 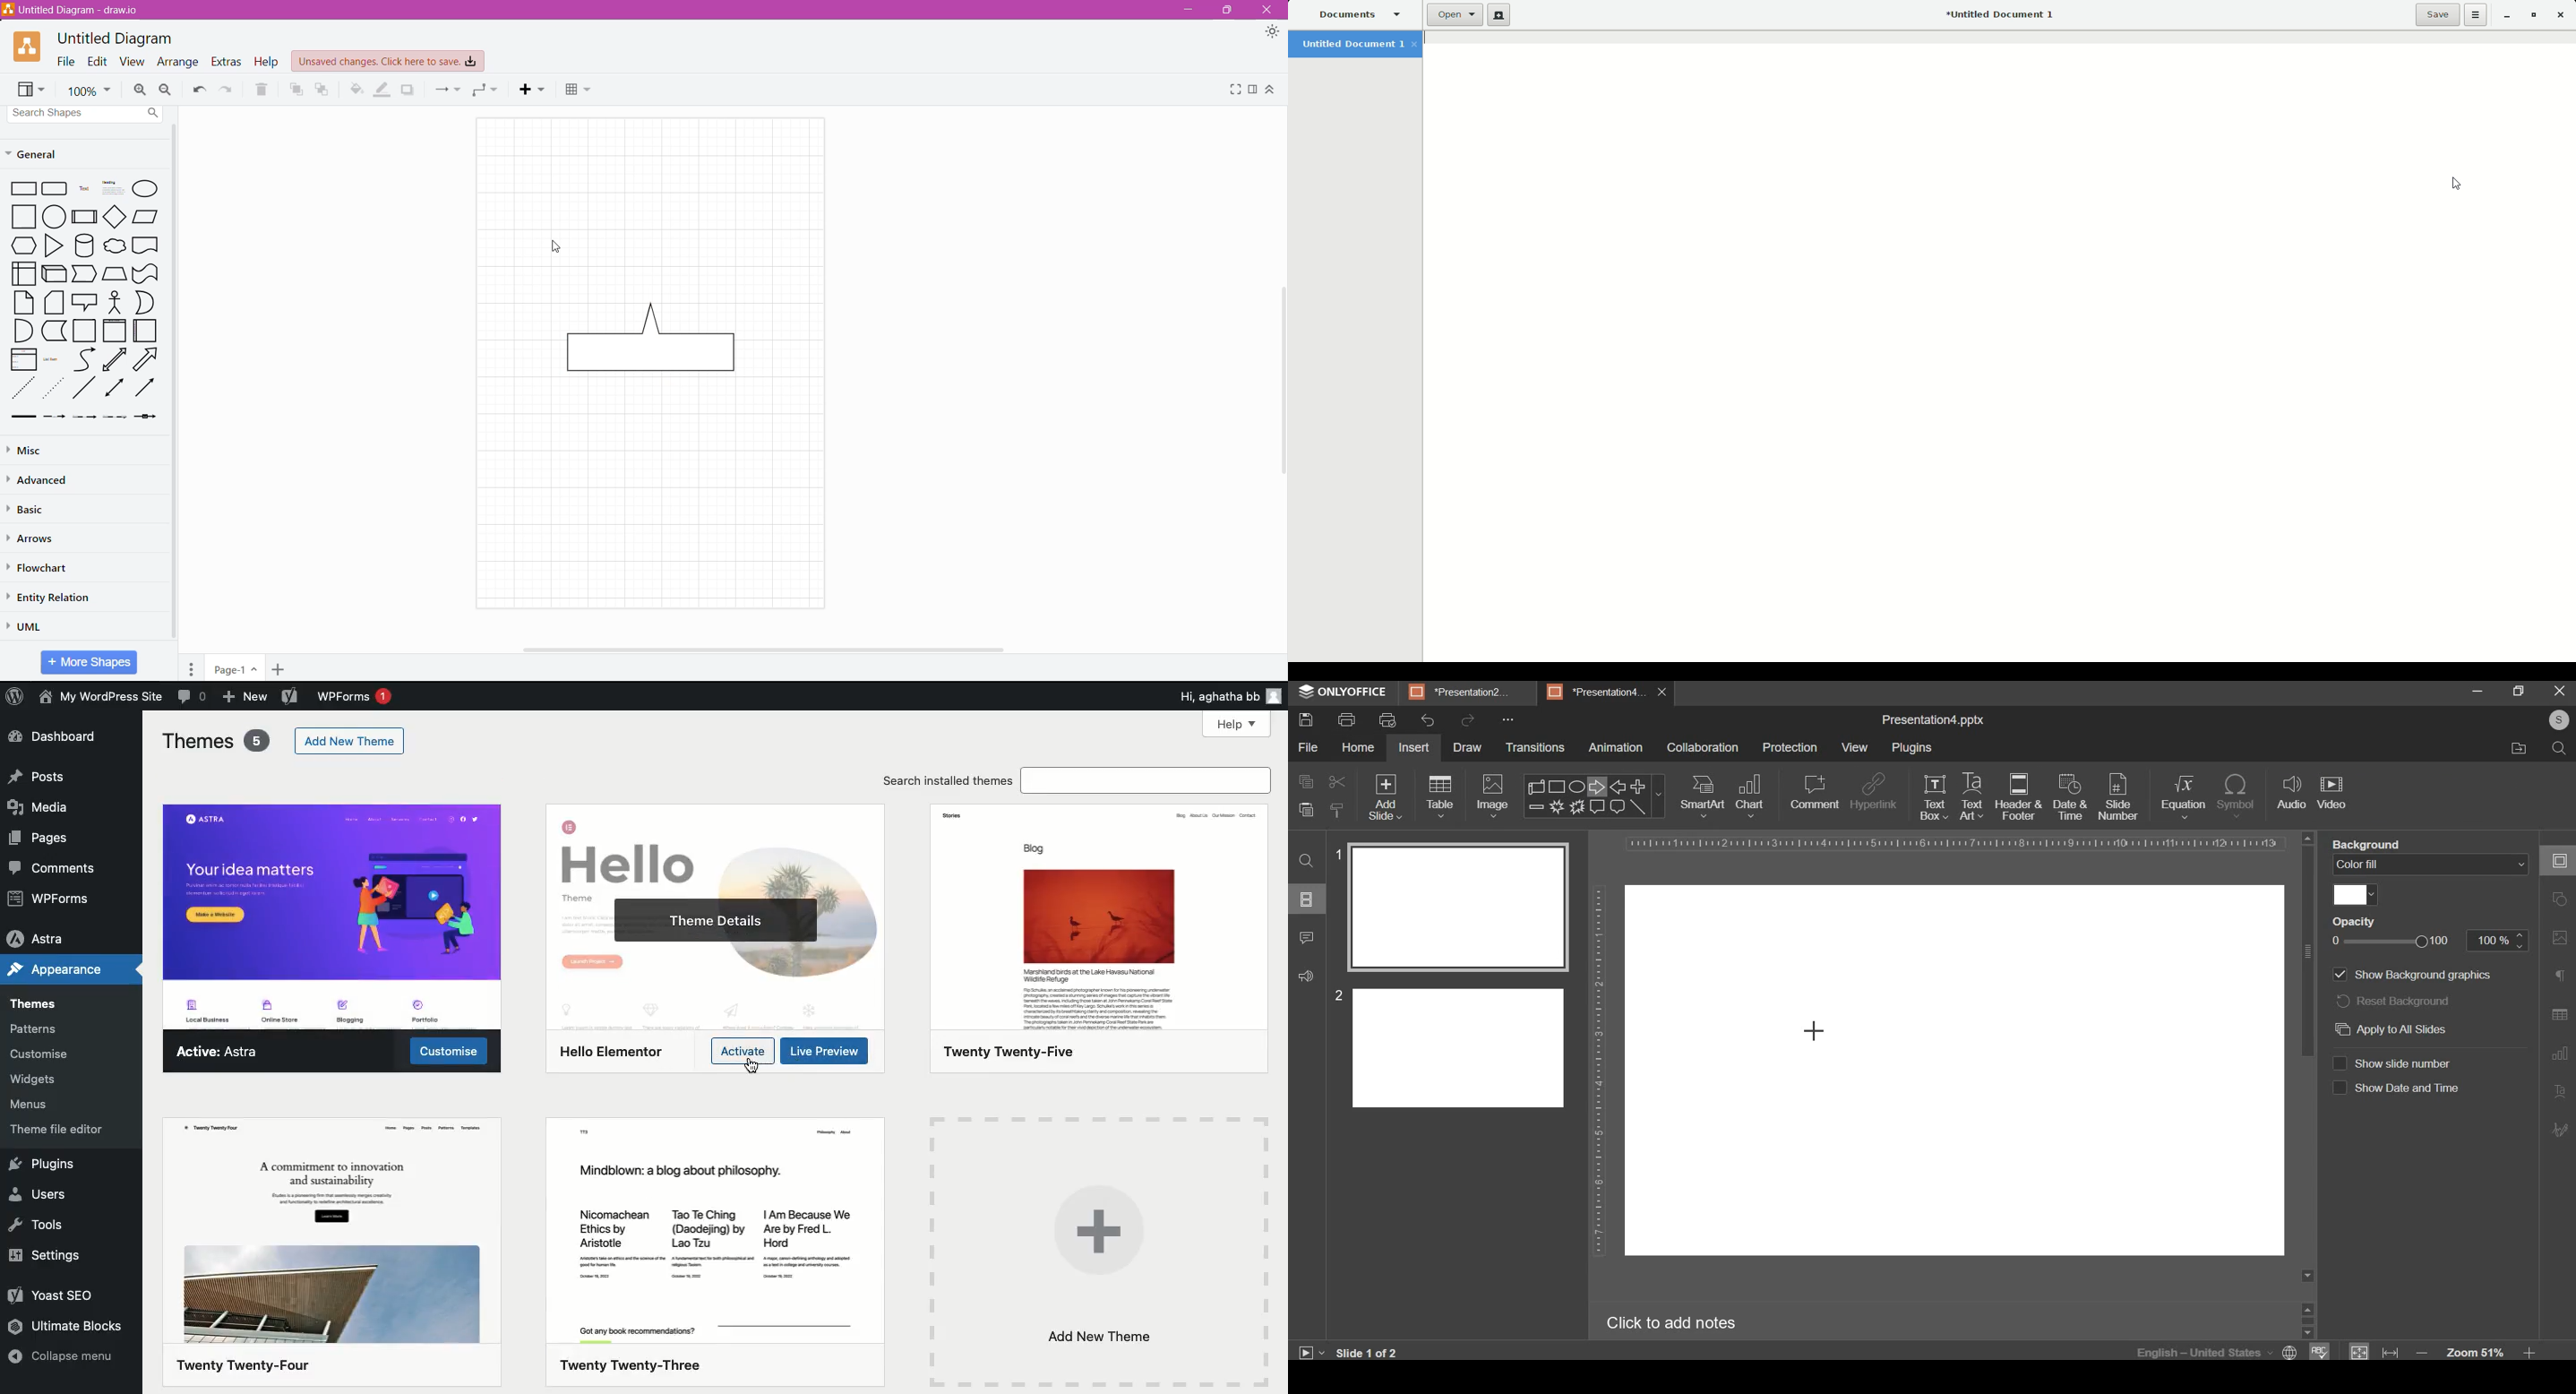 I want to click on Redo, so click(x=228, y=89).